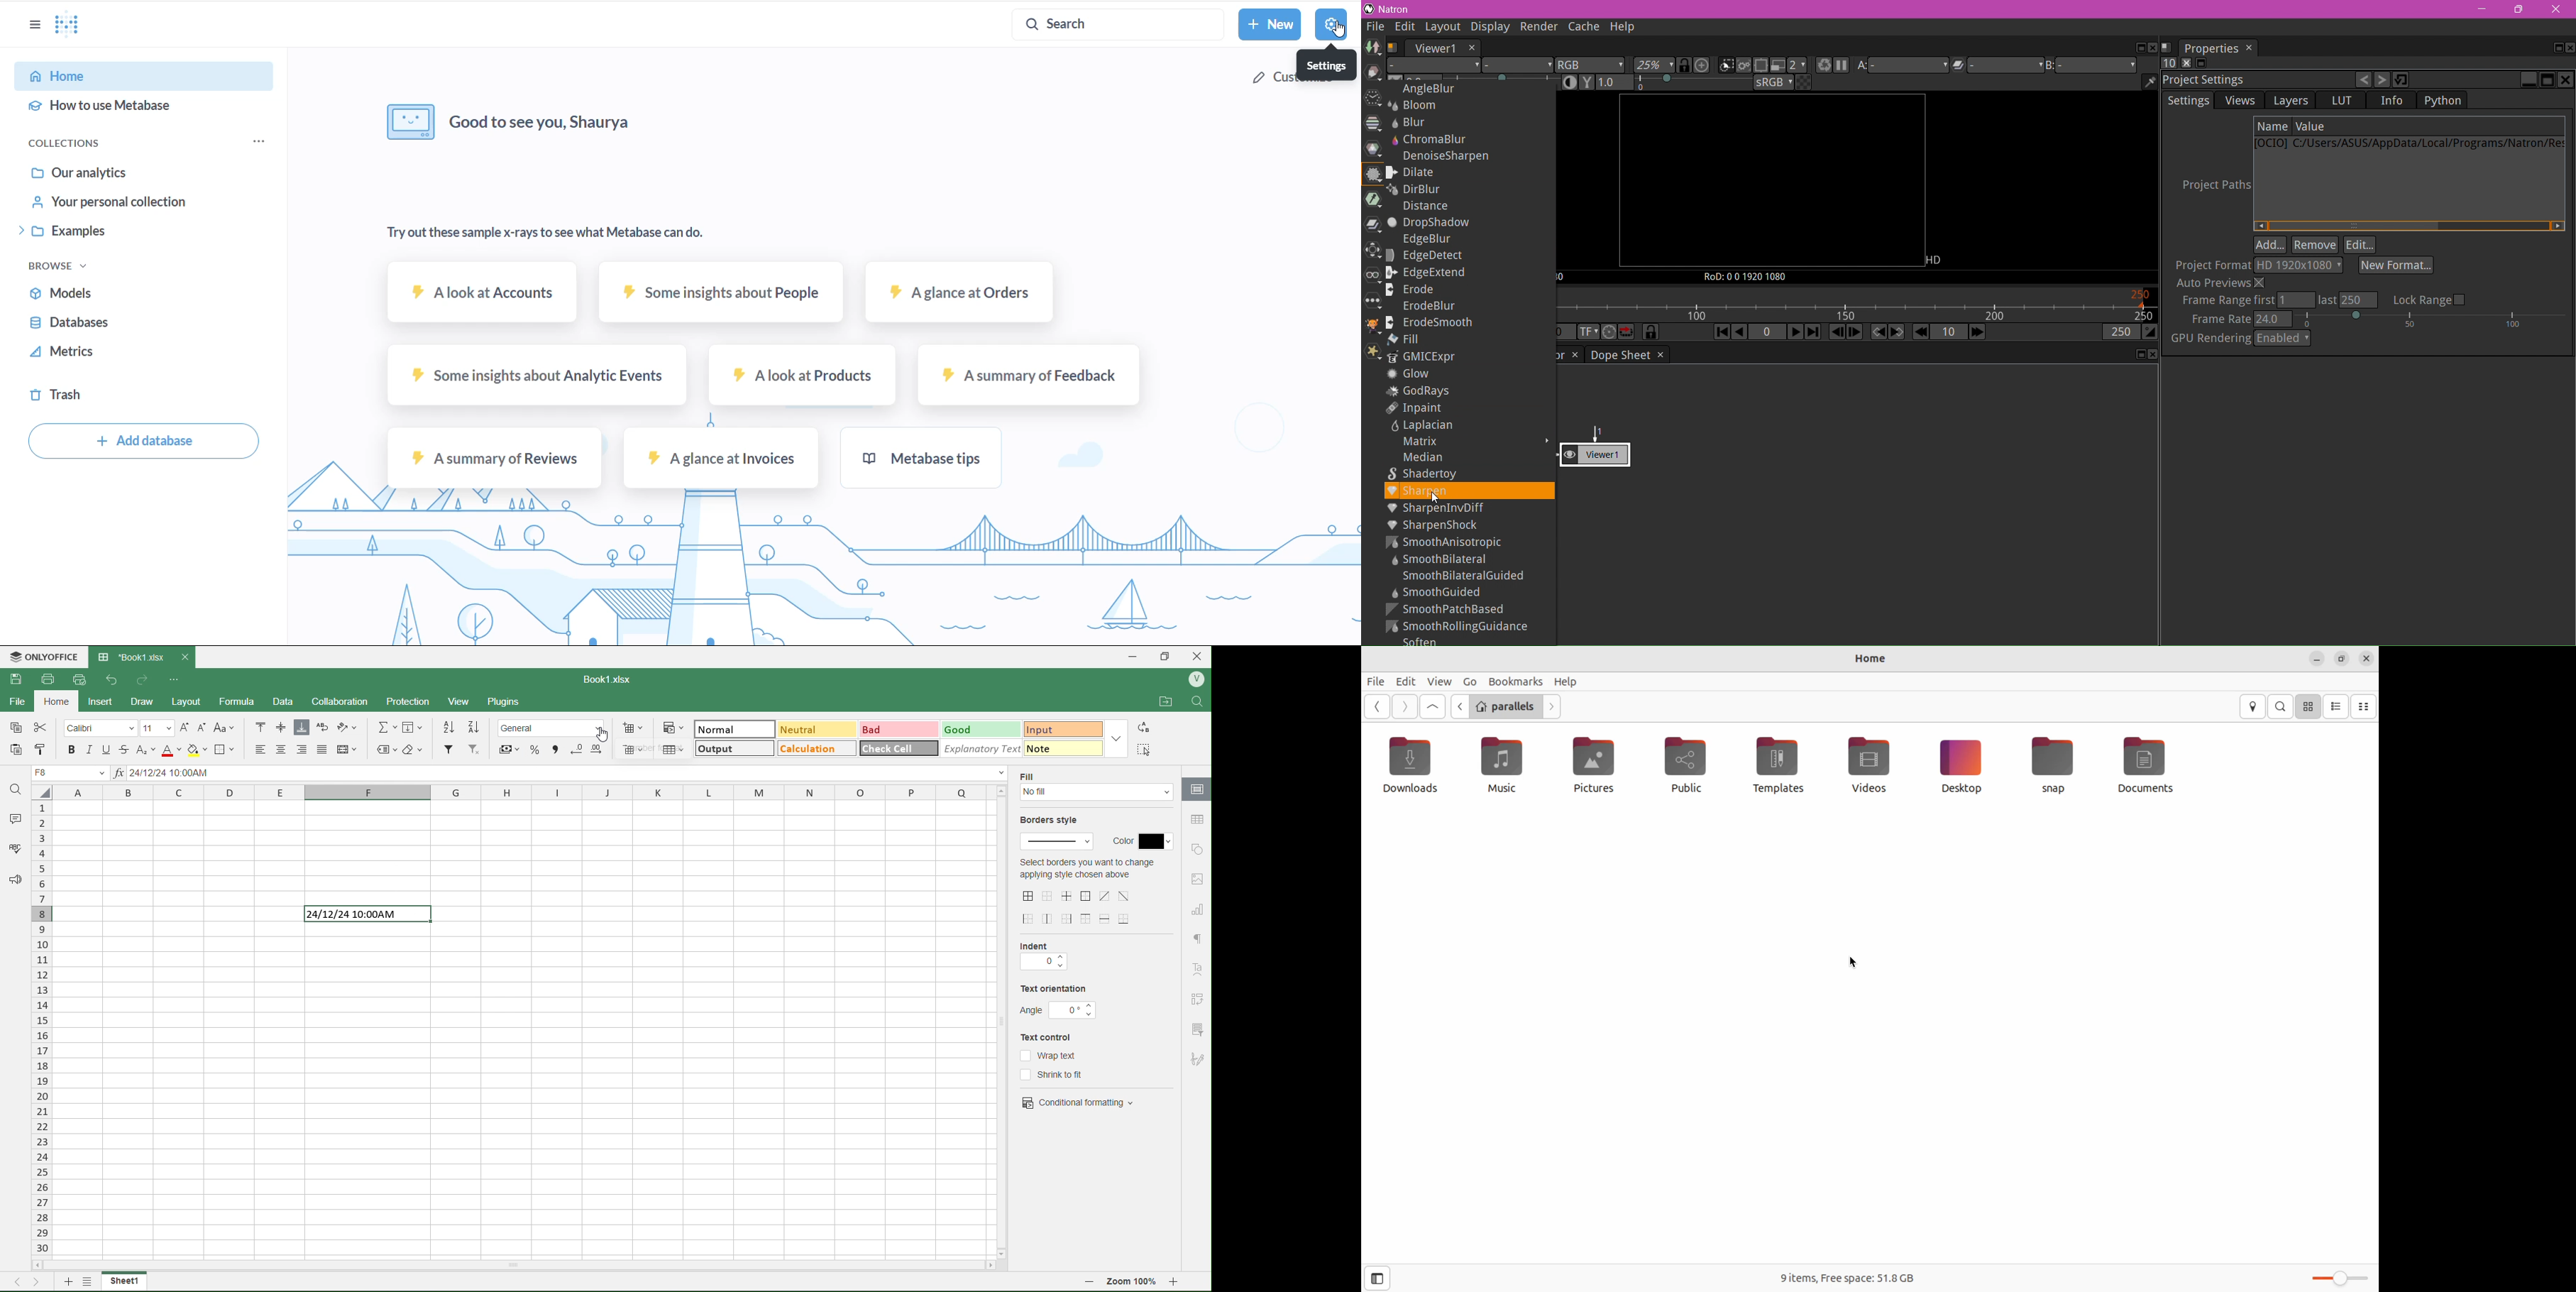 The height and width of the screenshot is (1316, 2576). What do you see at coordinates (256, 749) in the screenshot?
I see `Align Left` at bounding box center [256, 749].